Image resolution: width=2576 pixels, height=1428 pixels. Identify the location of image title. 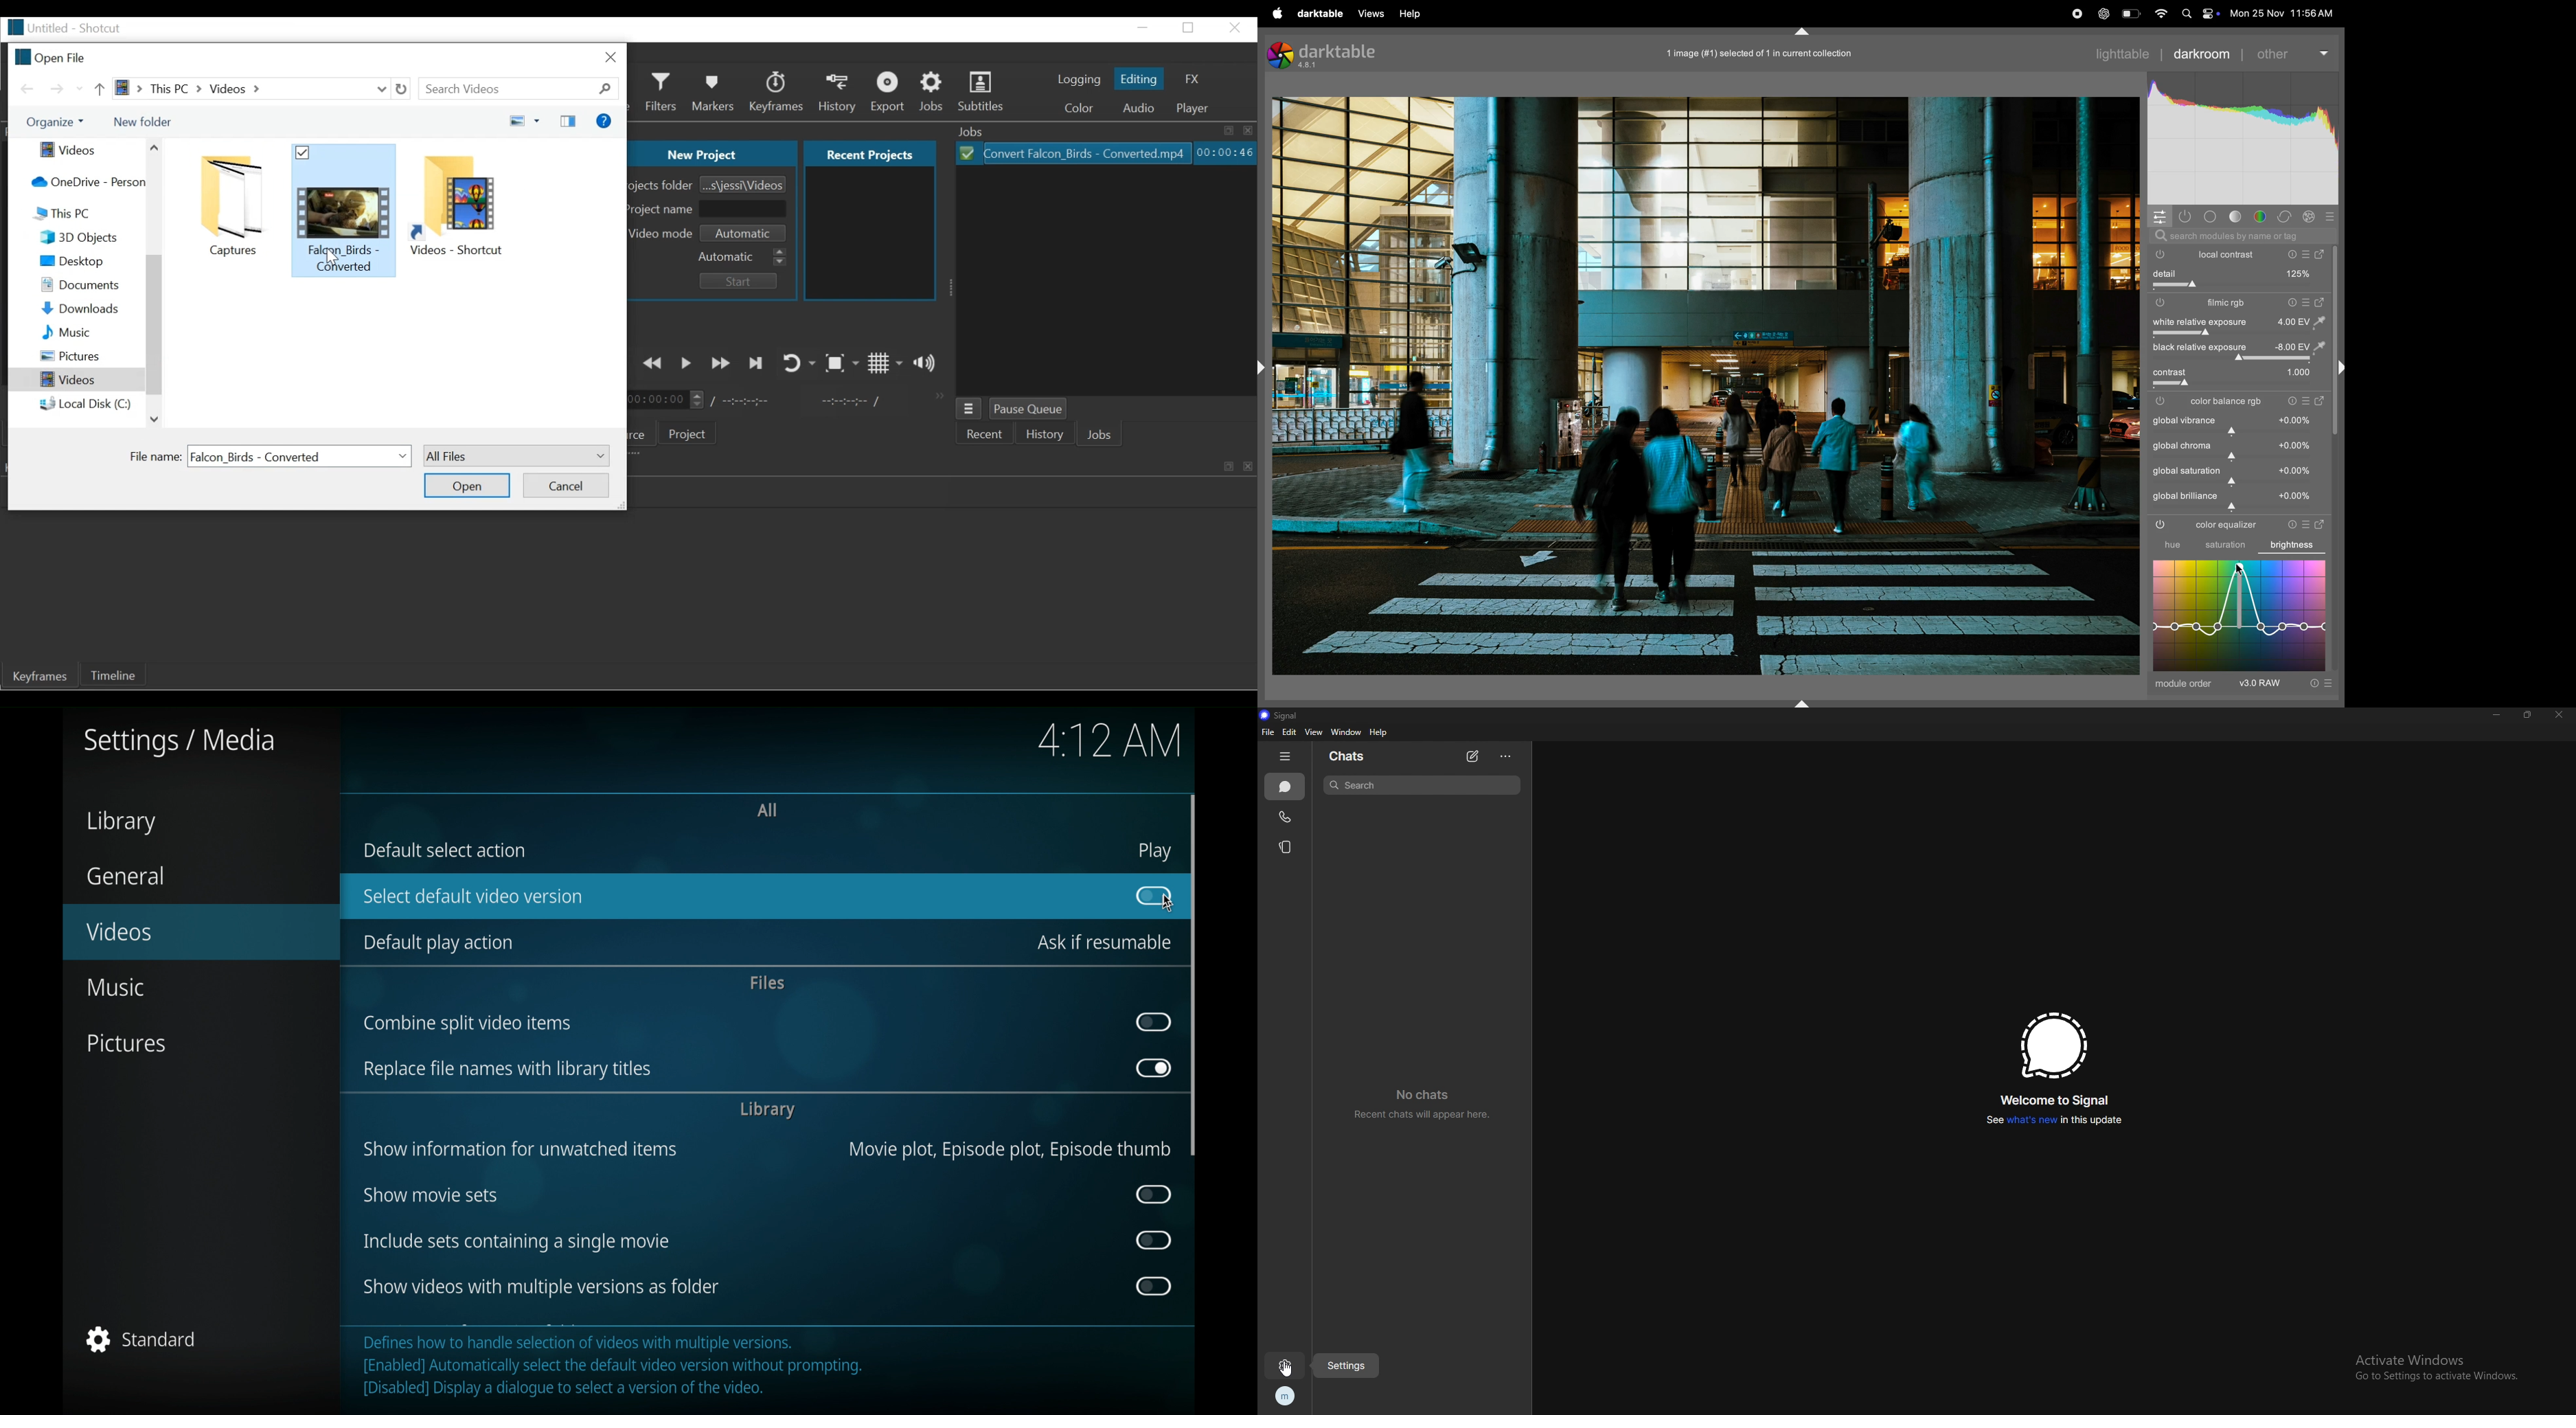
(1773, 53).